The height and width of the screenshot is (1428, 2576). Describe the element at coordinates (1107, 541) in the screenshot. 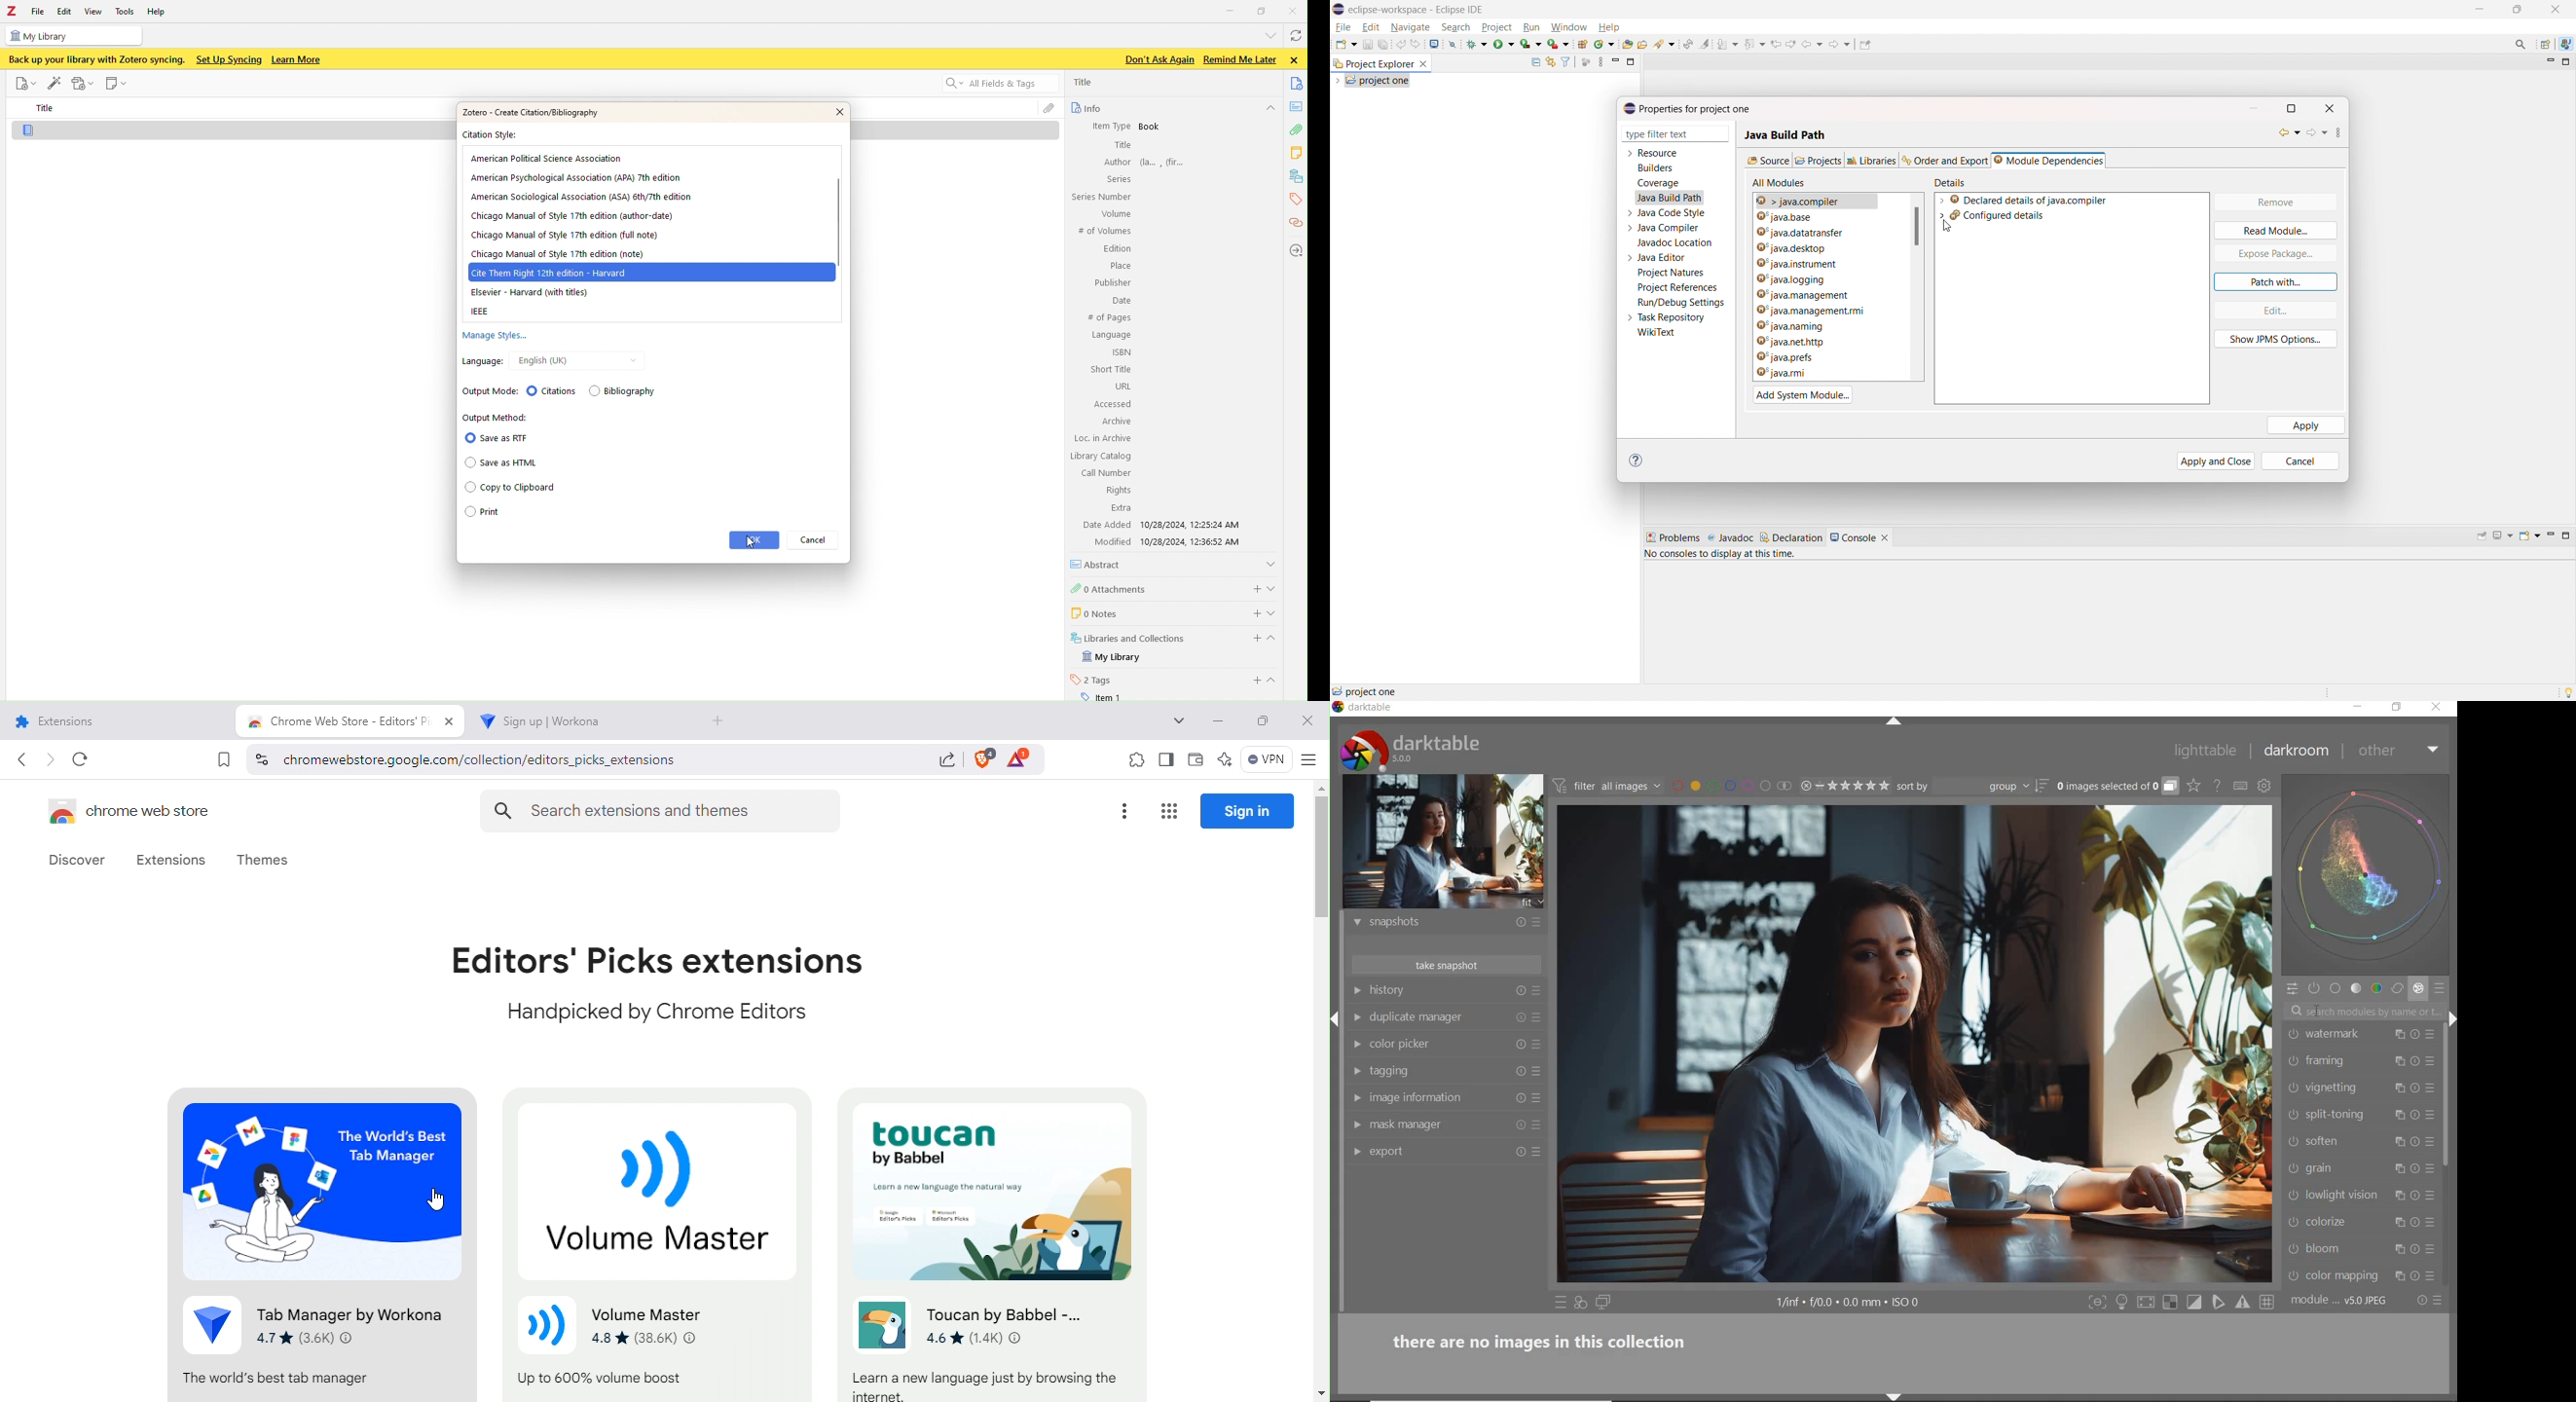

I see `‘Modified` at that location.